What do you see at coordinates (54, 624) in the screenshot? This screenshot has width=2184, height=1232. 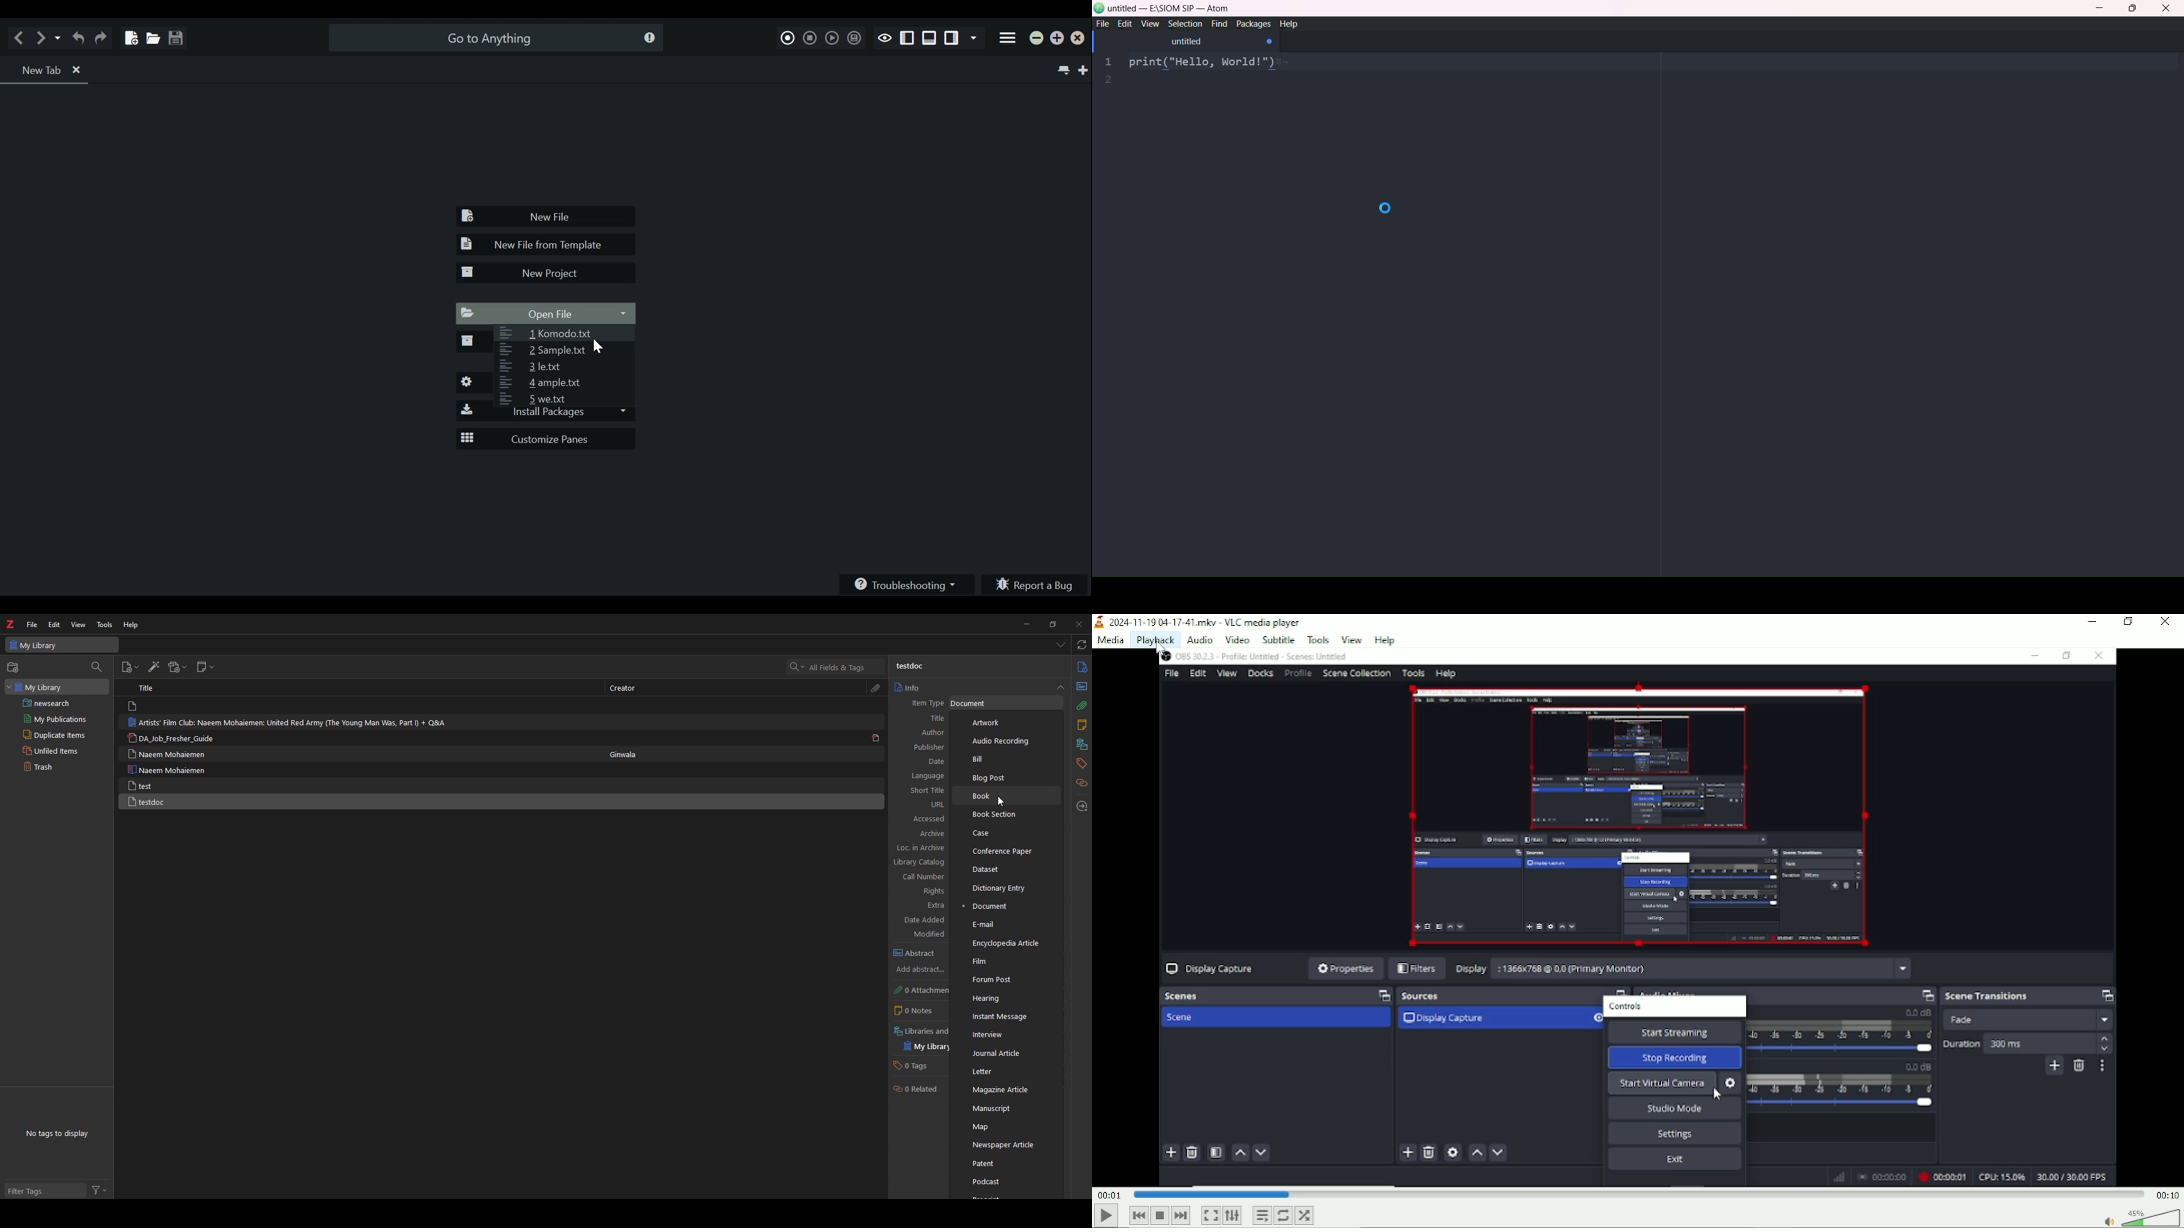 I see `edit` at bounding box center [54, 624].